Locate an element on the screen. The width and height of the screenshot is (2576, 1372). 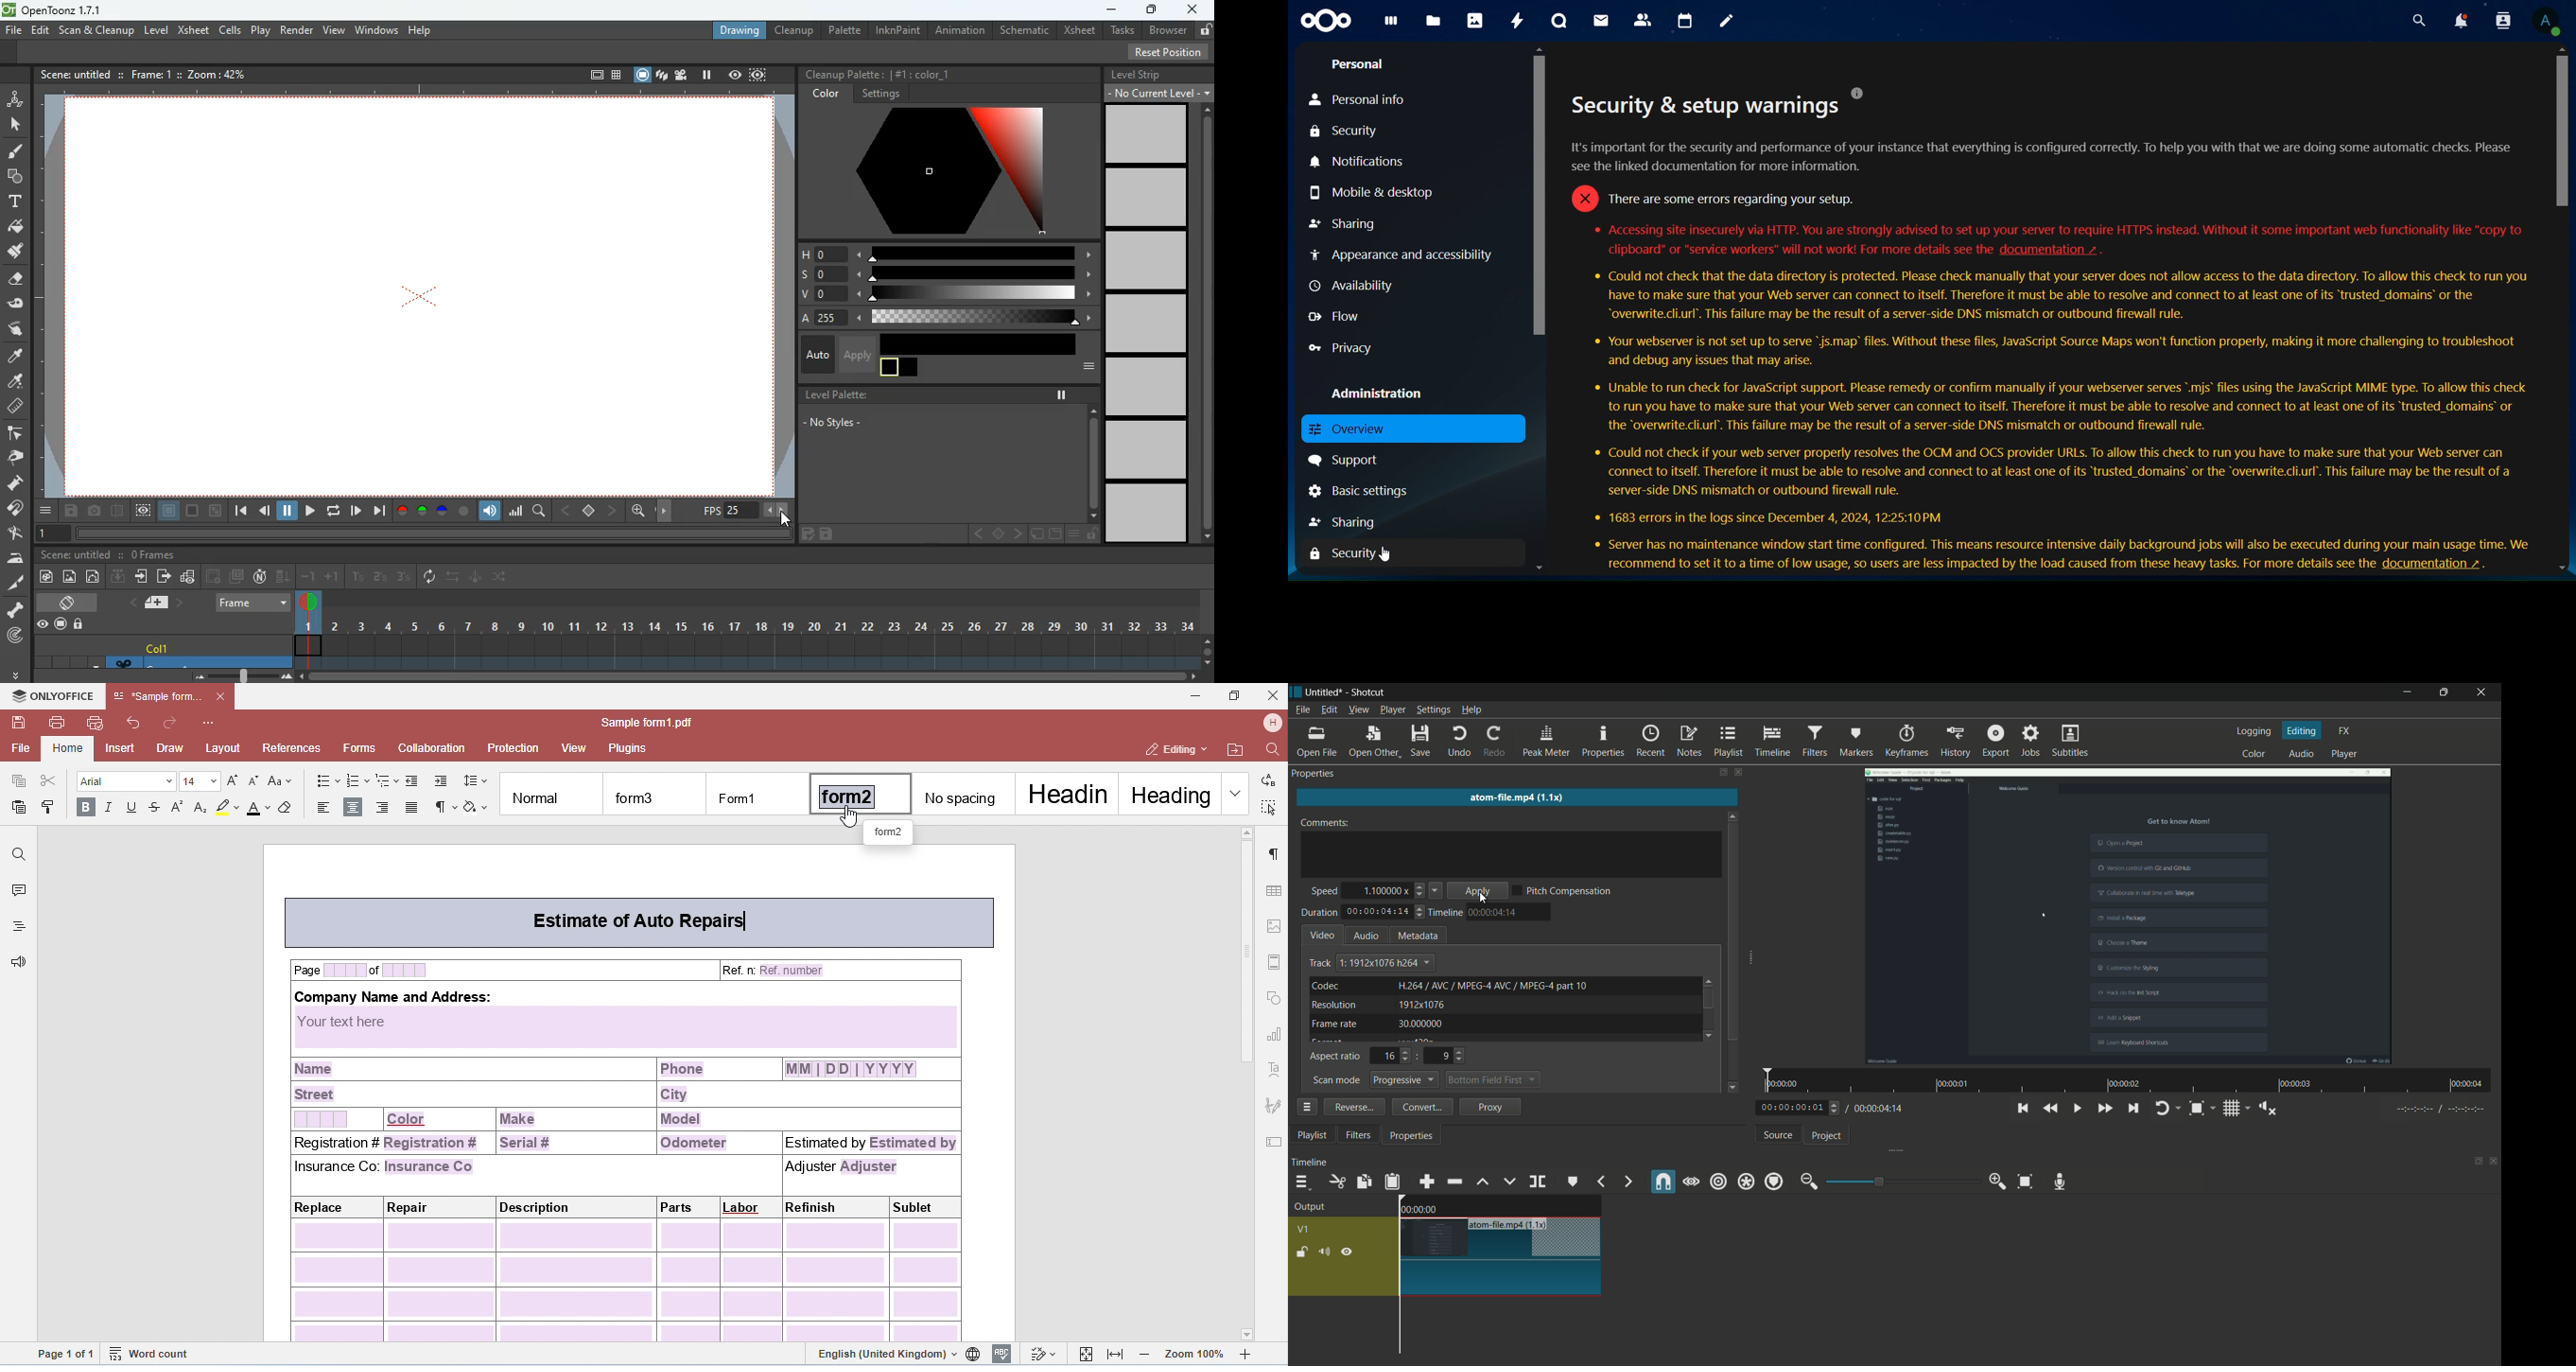
properties is located at coordinates (1603, 739).